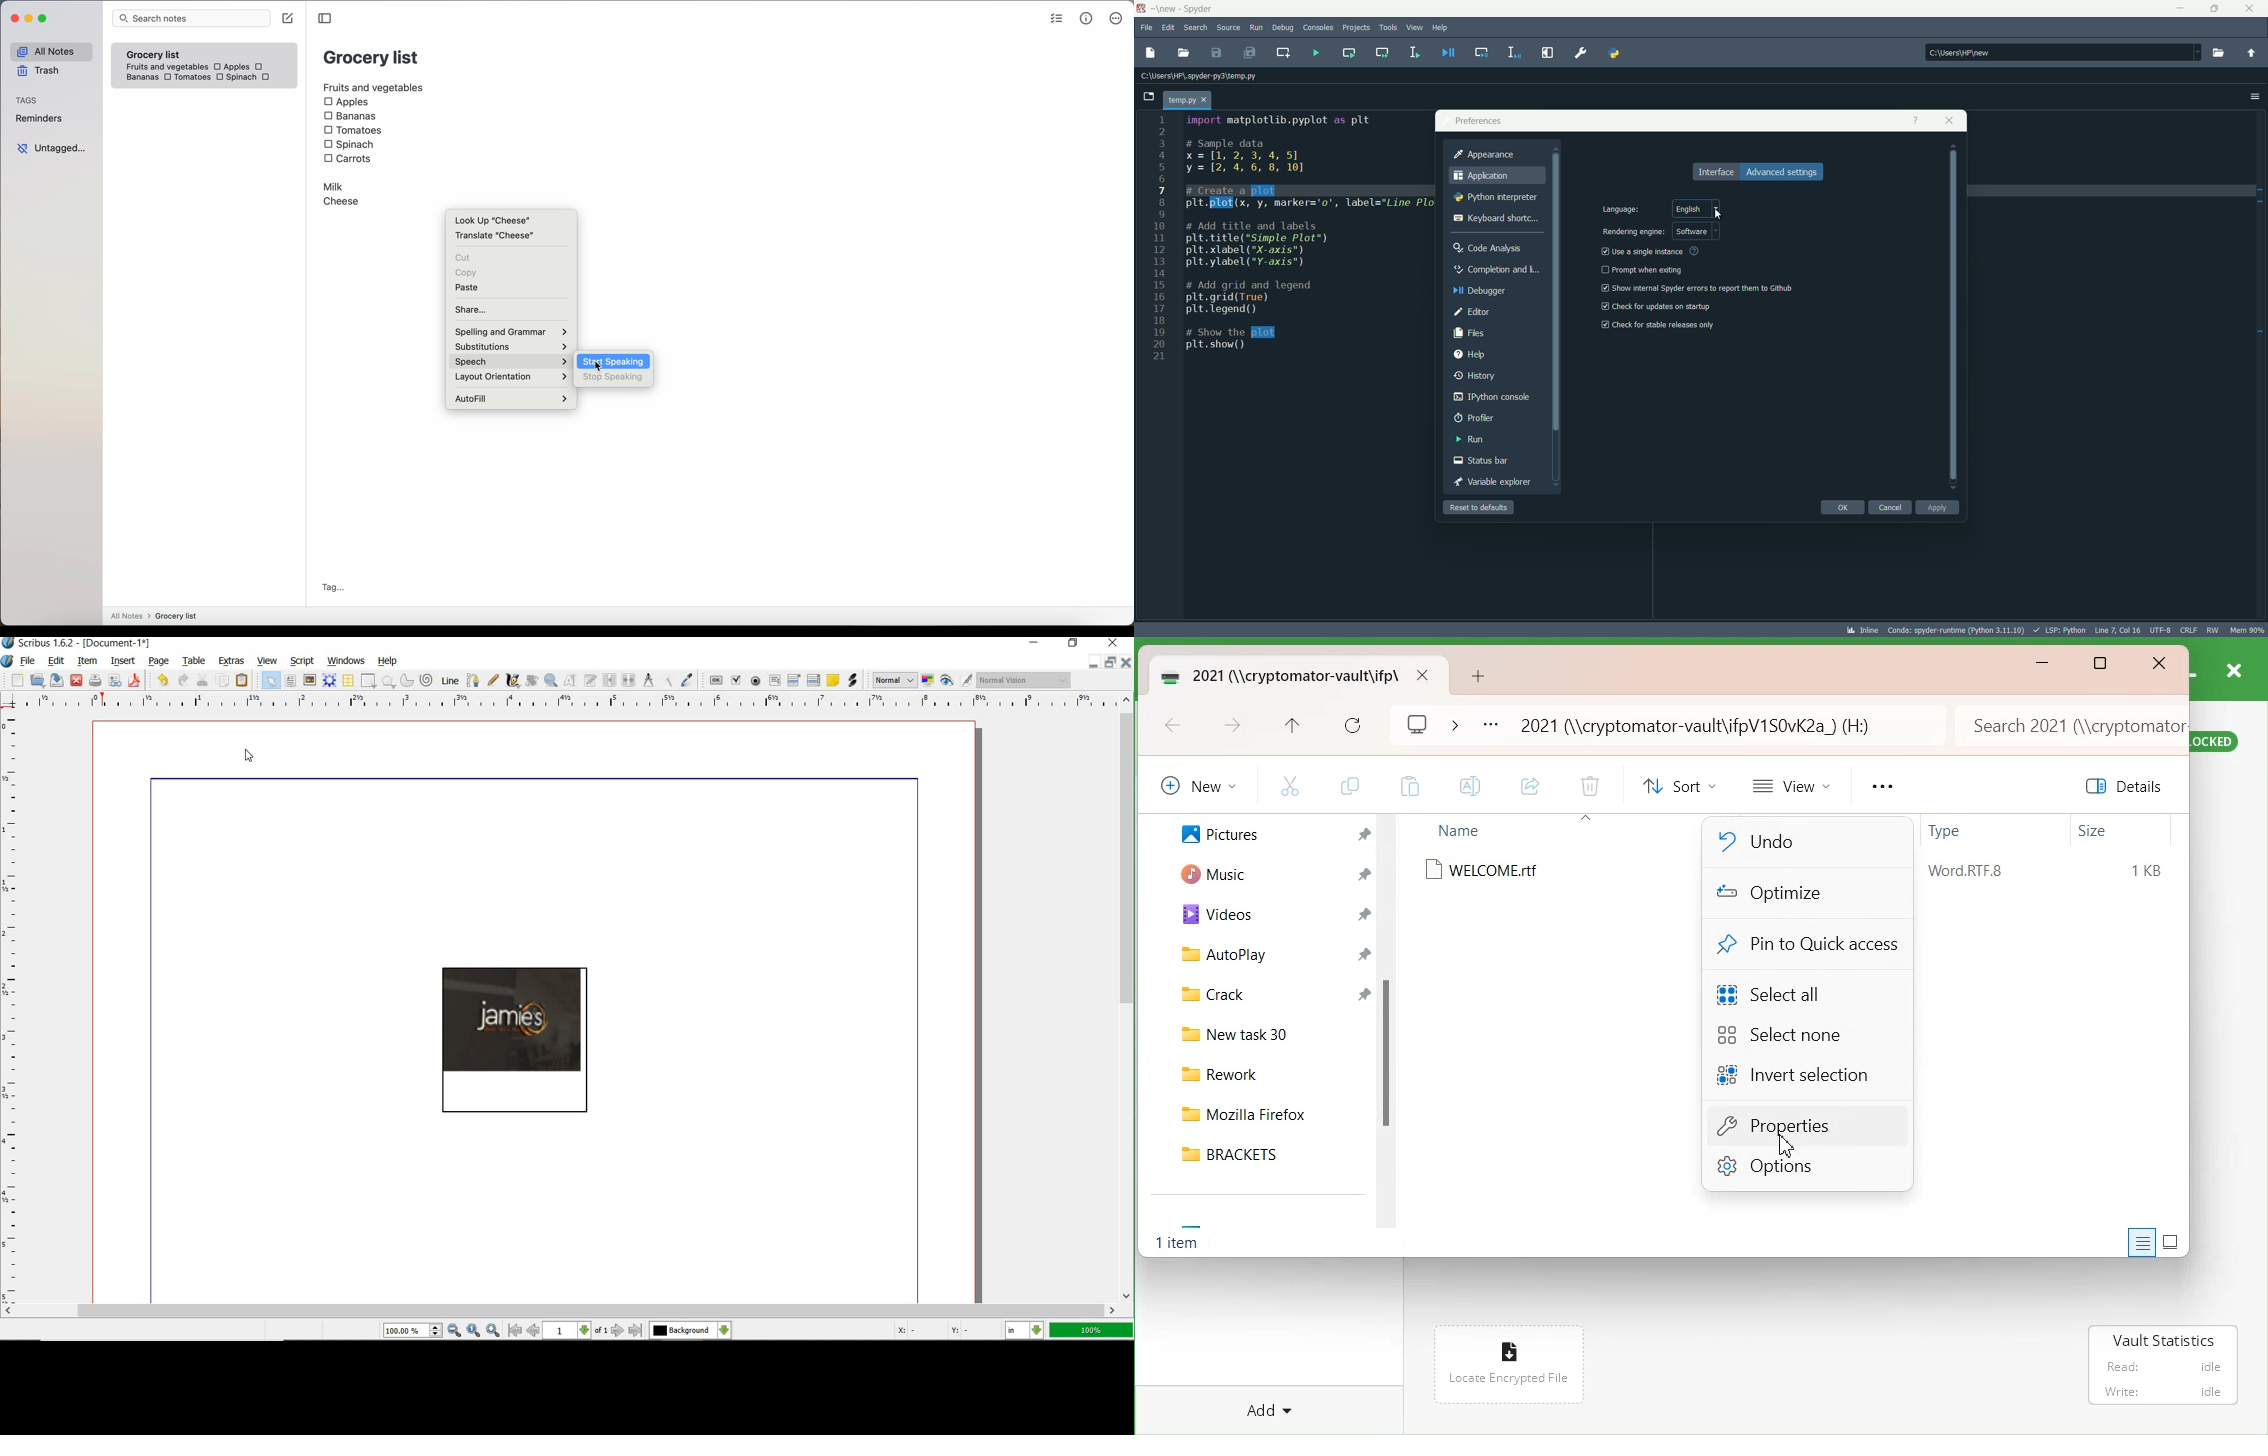  What do you see at coordinates (1604, 307) in the screenshot?
I see `checkbox` at bounding box center [1604, 307].